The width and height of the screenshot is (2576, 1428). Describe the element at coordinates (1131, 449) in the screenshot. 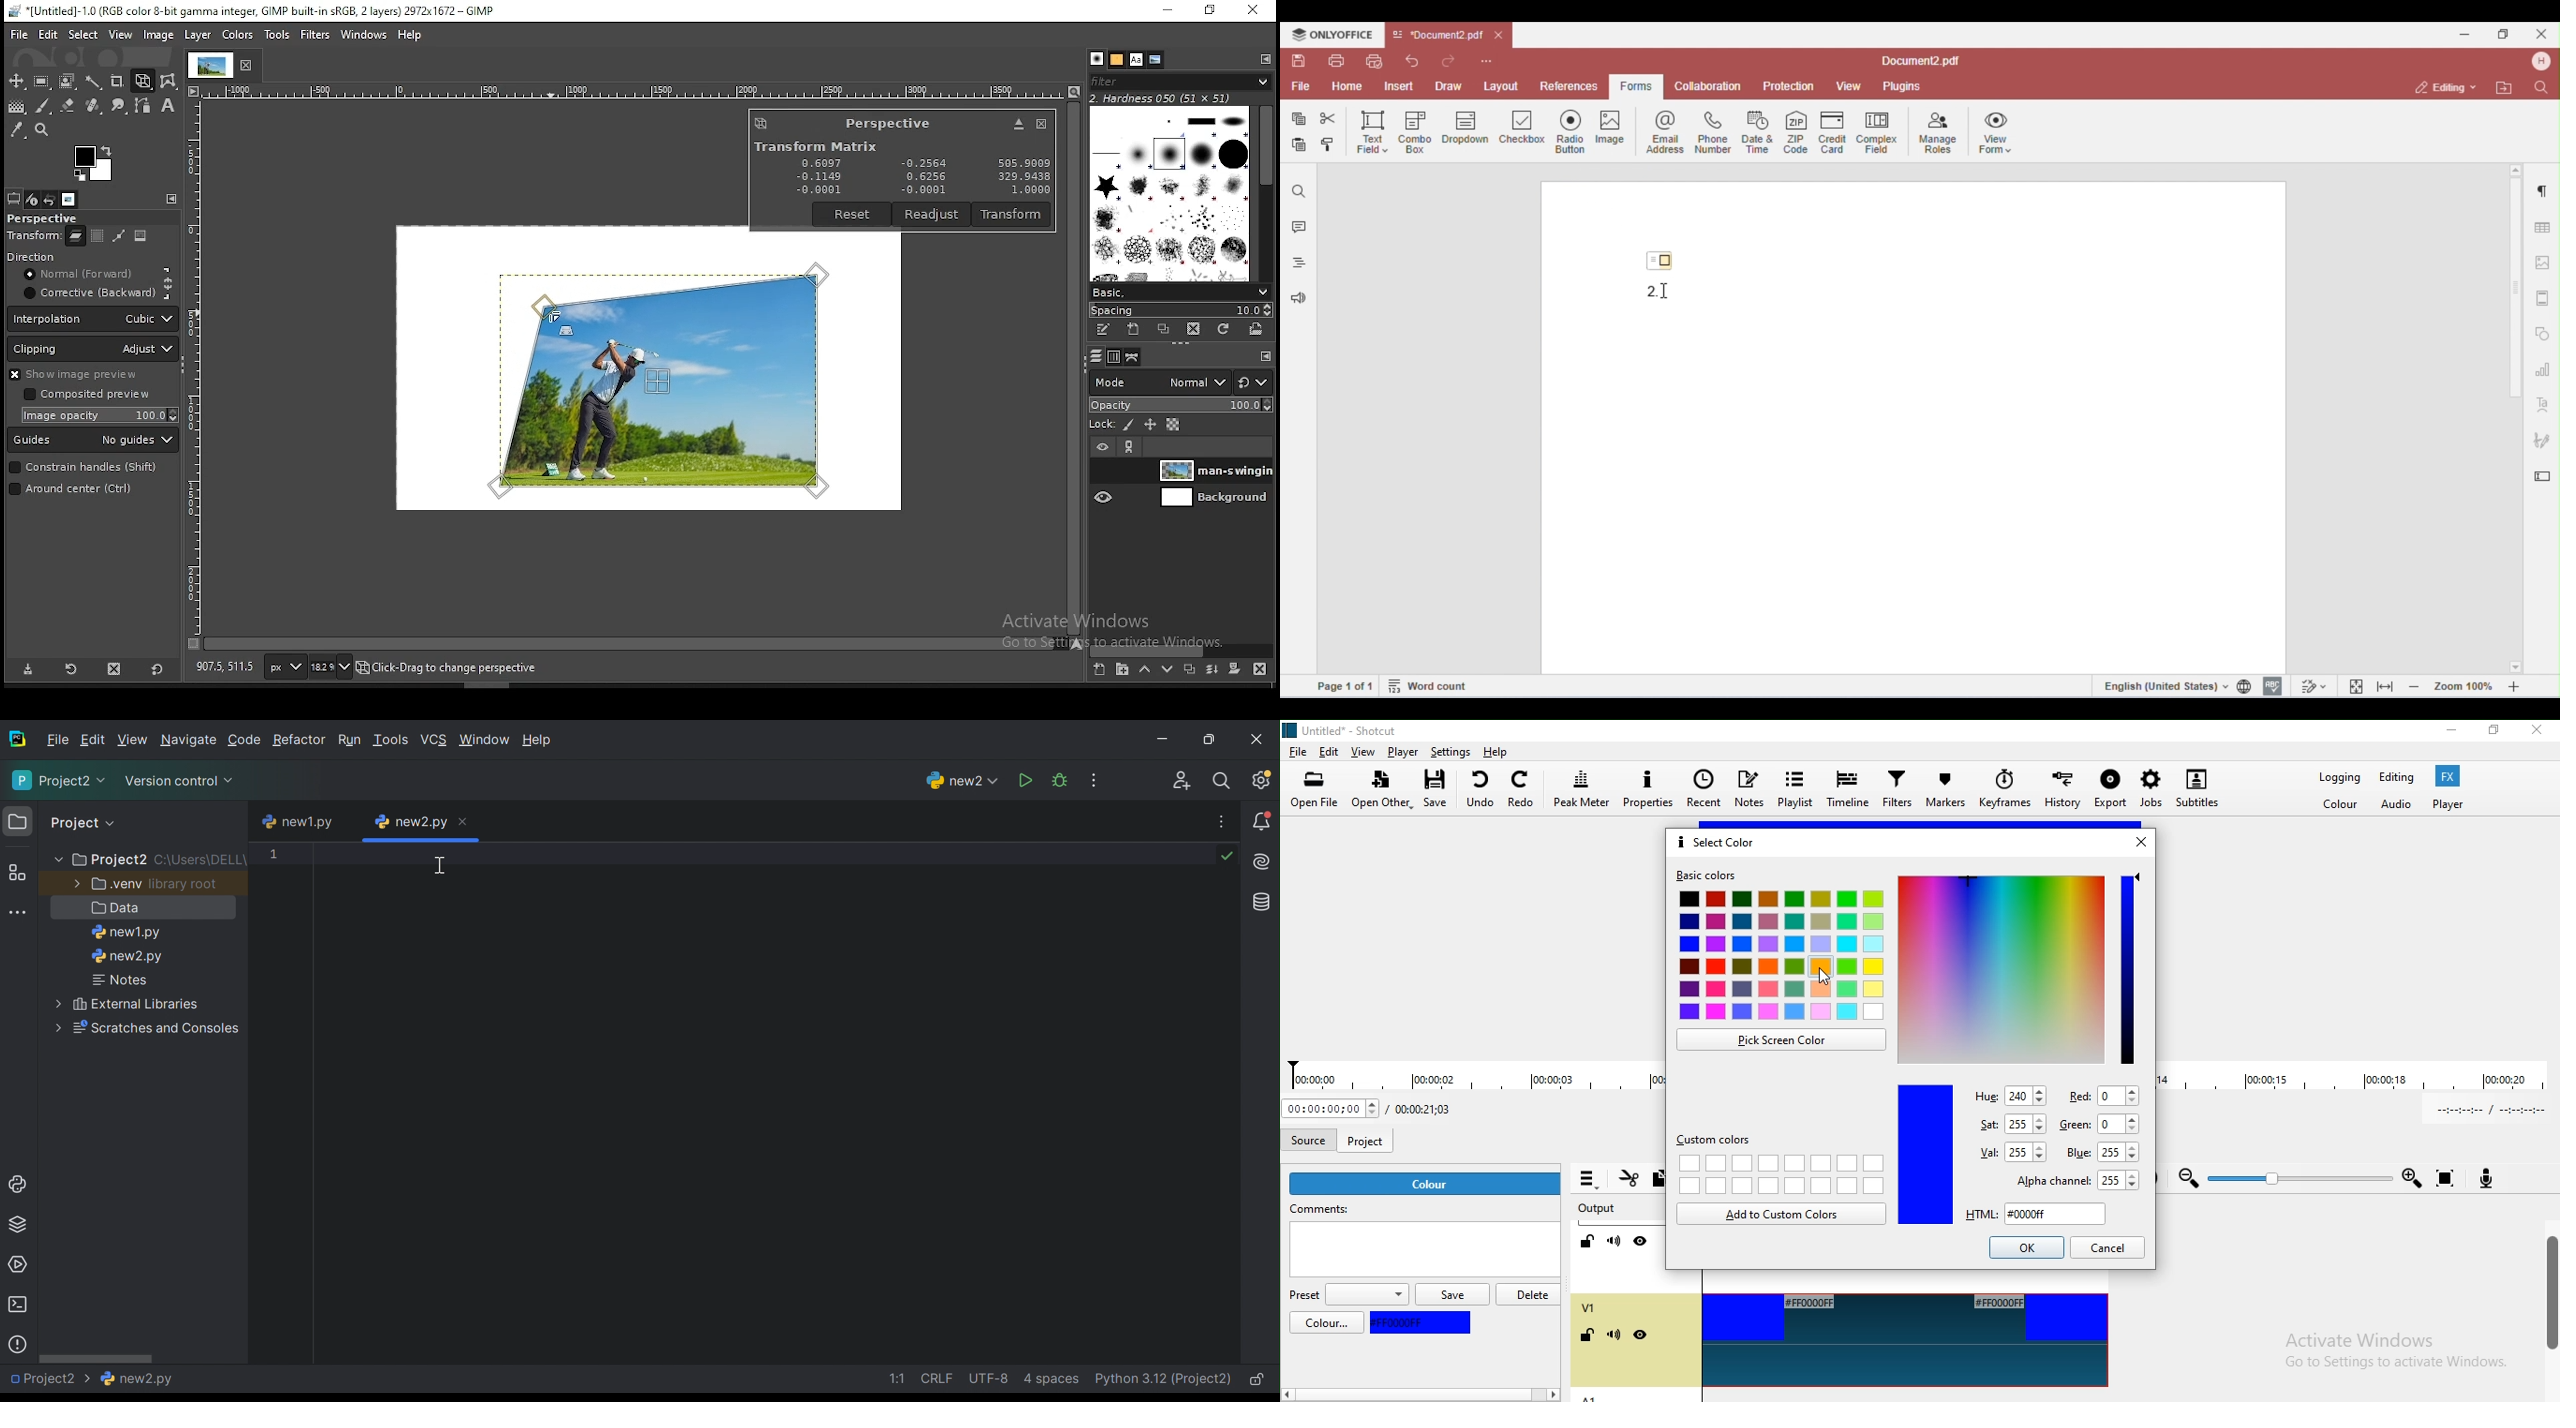

I see `link` at that location.